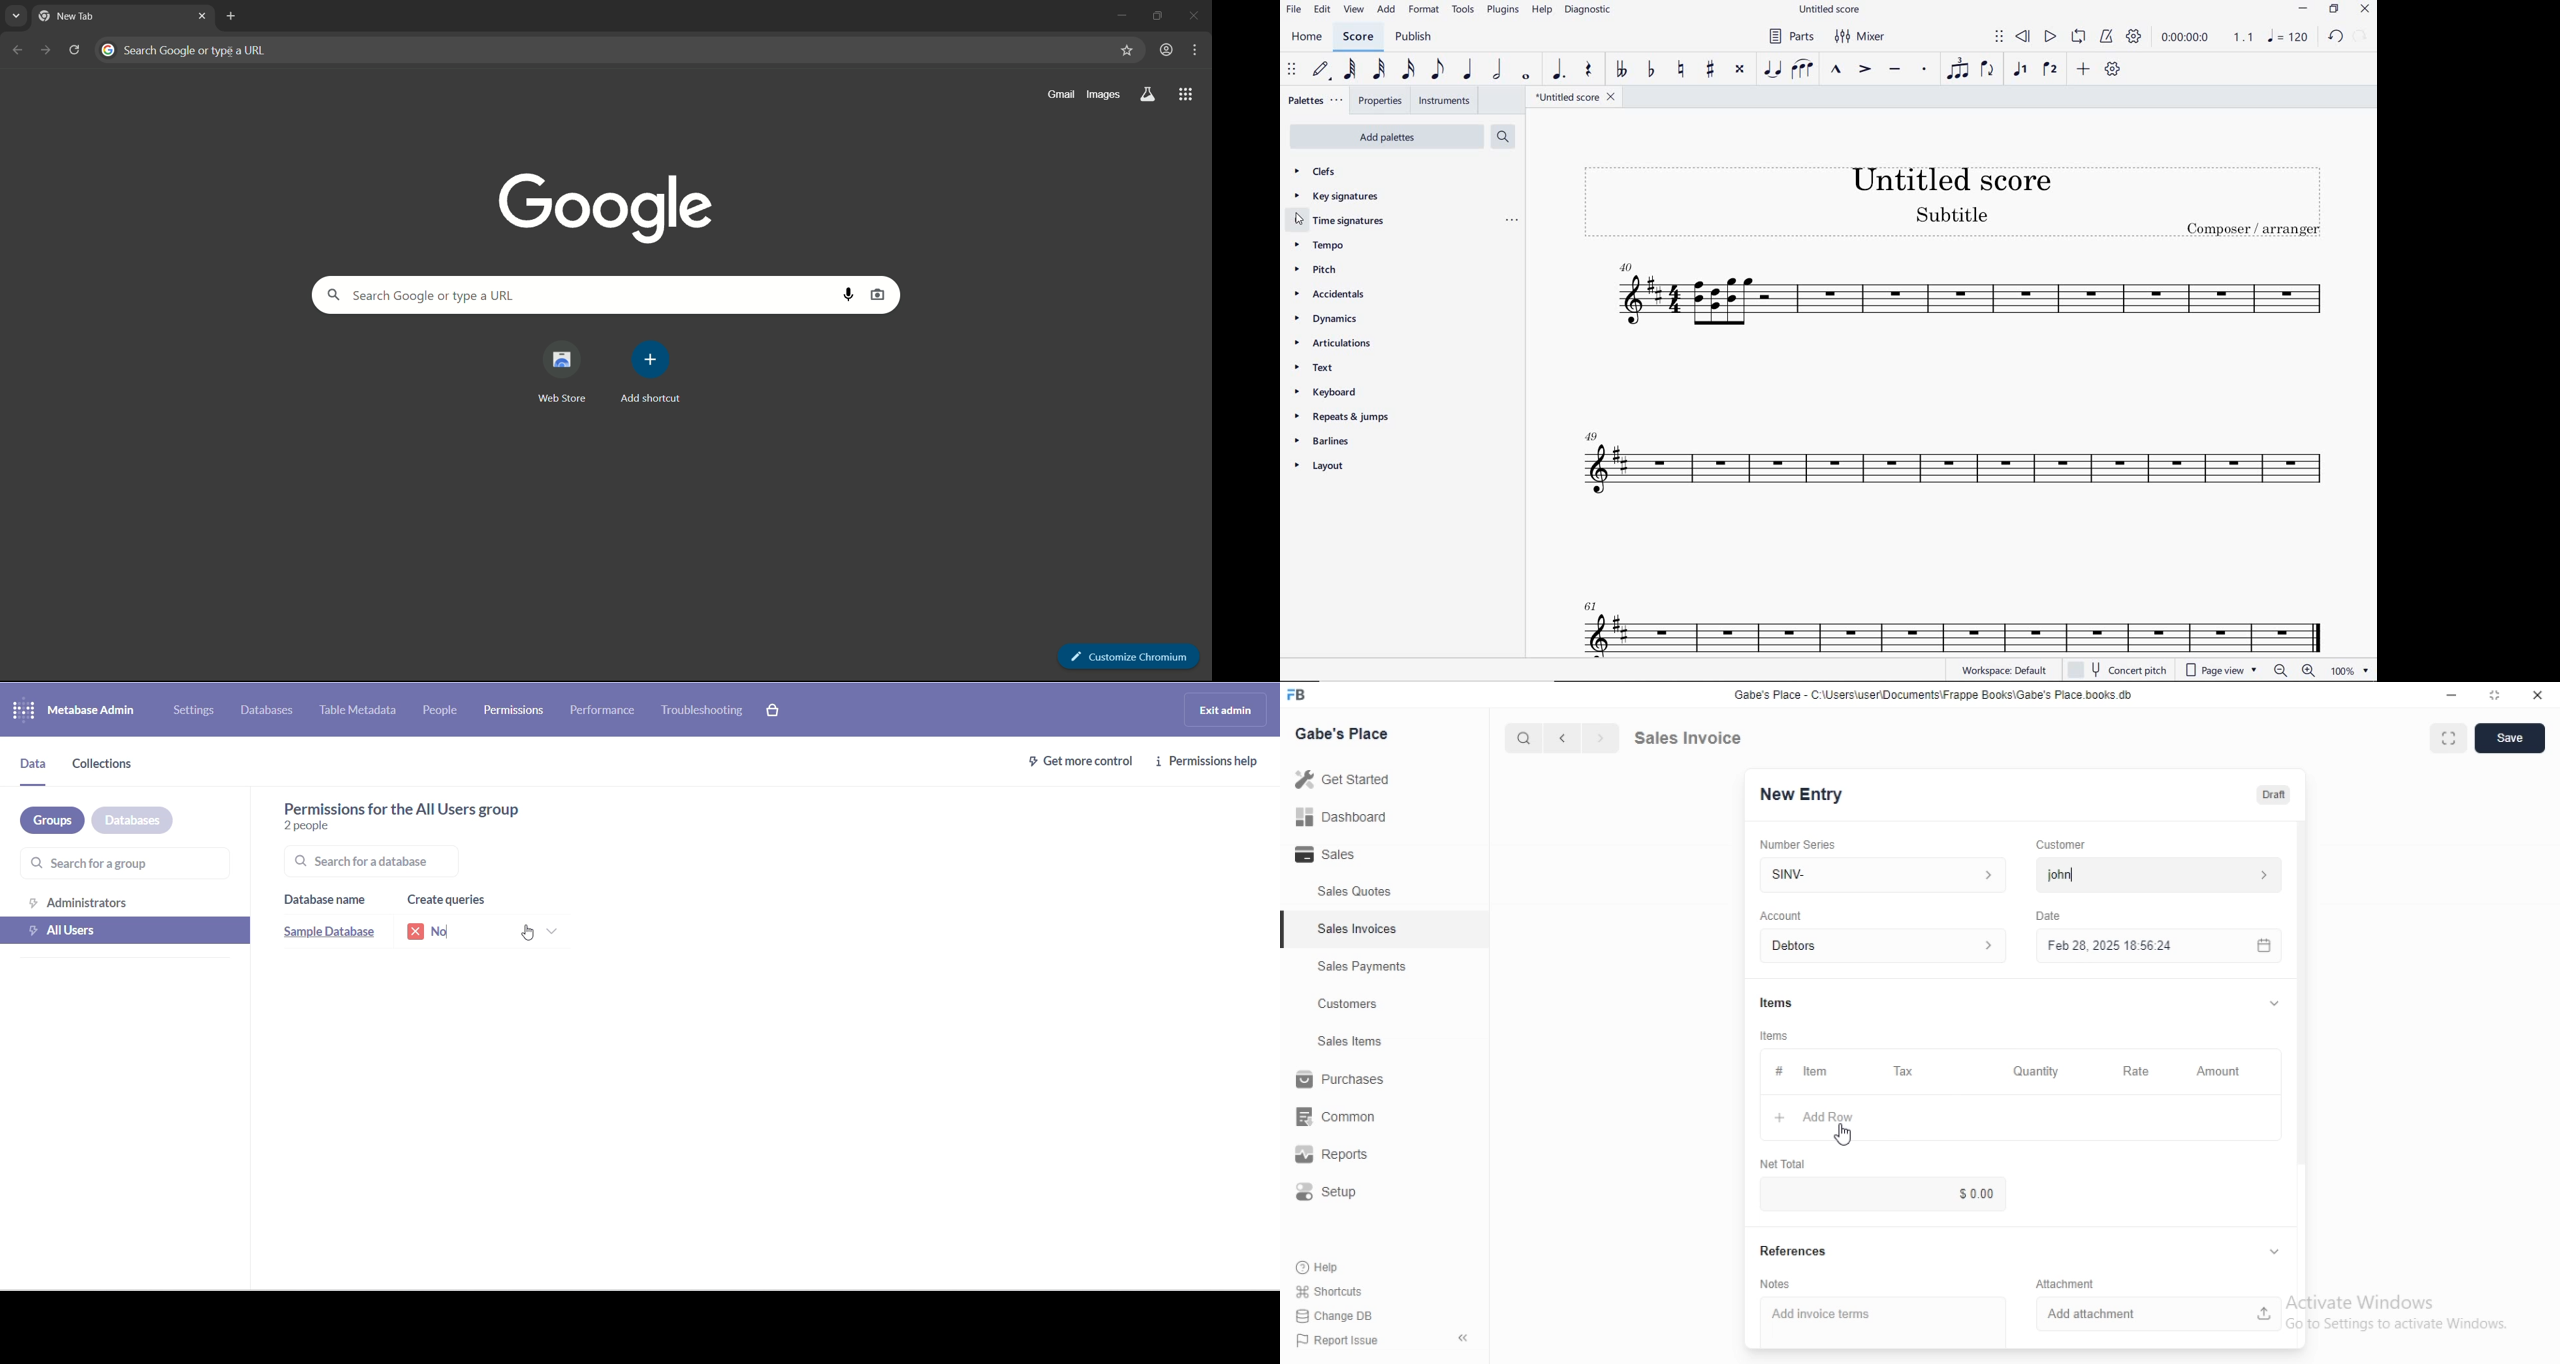 The width and height of the screenshot is (2576, 1372). I want to click on maximize, so click(2496, 697).